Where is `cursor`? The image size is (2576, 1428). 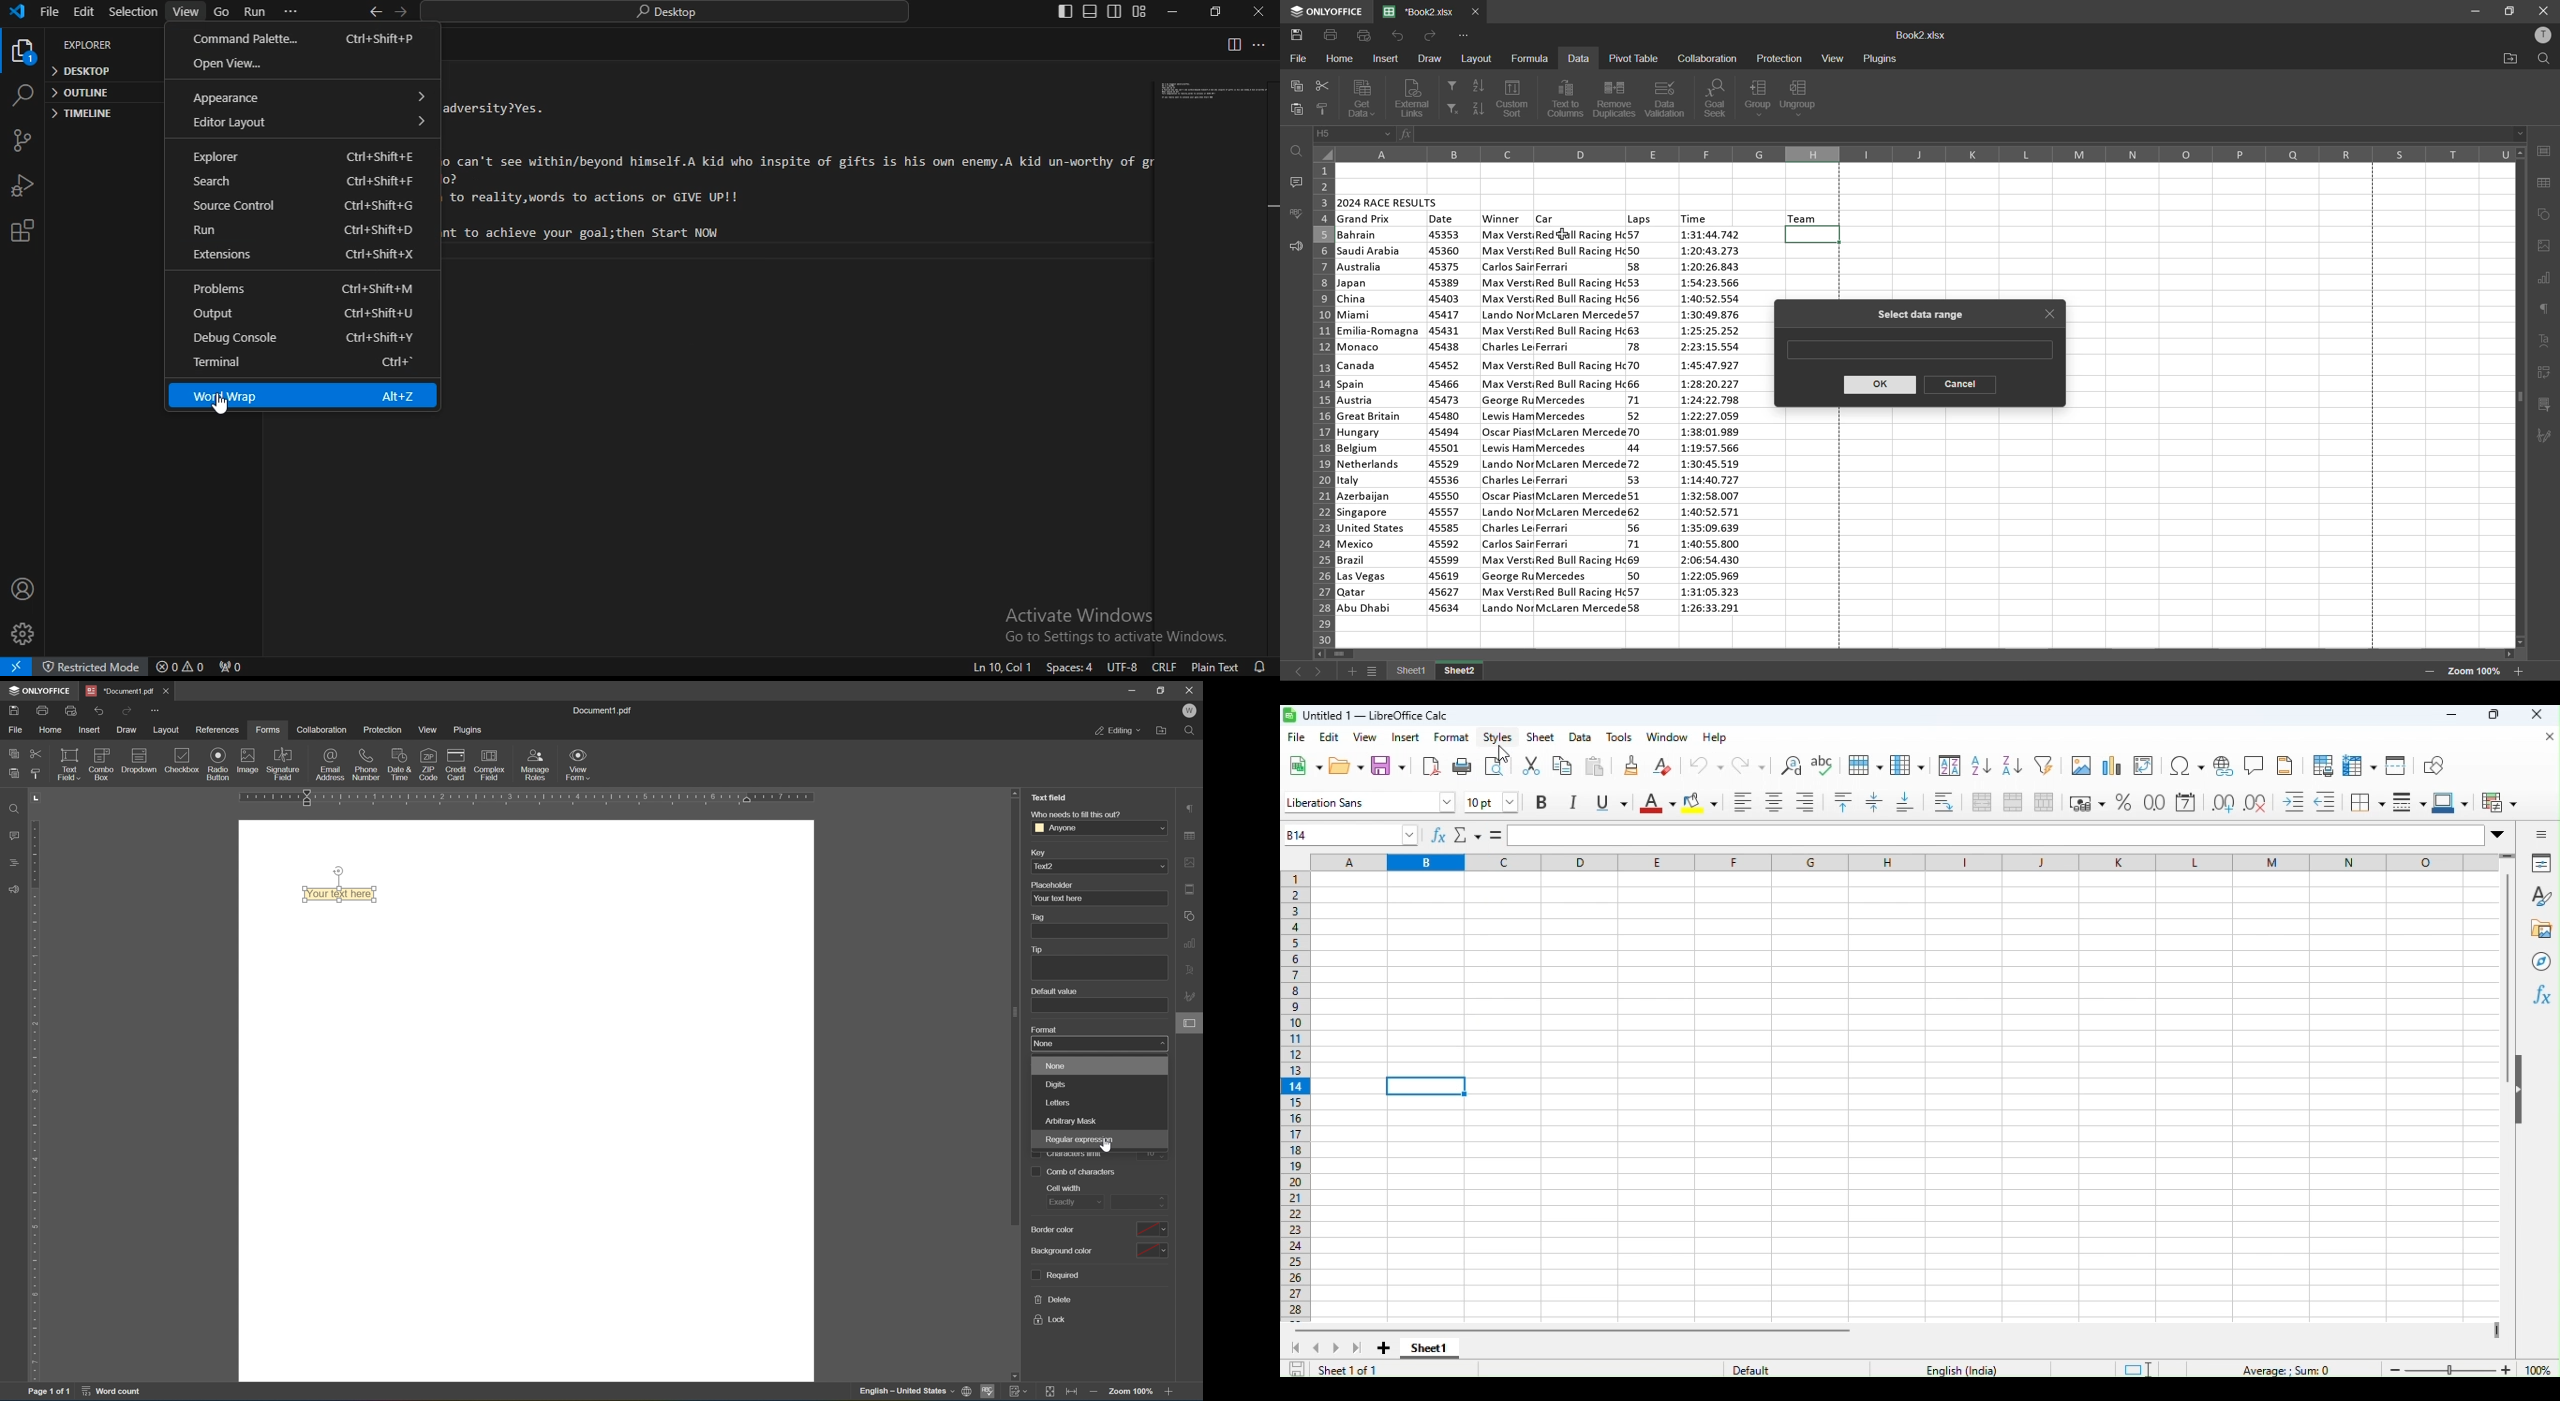 cursor is located at coordinates (1507, 754).